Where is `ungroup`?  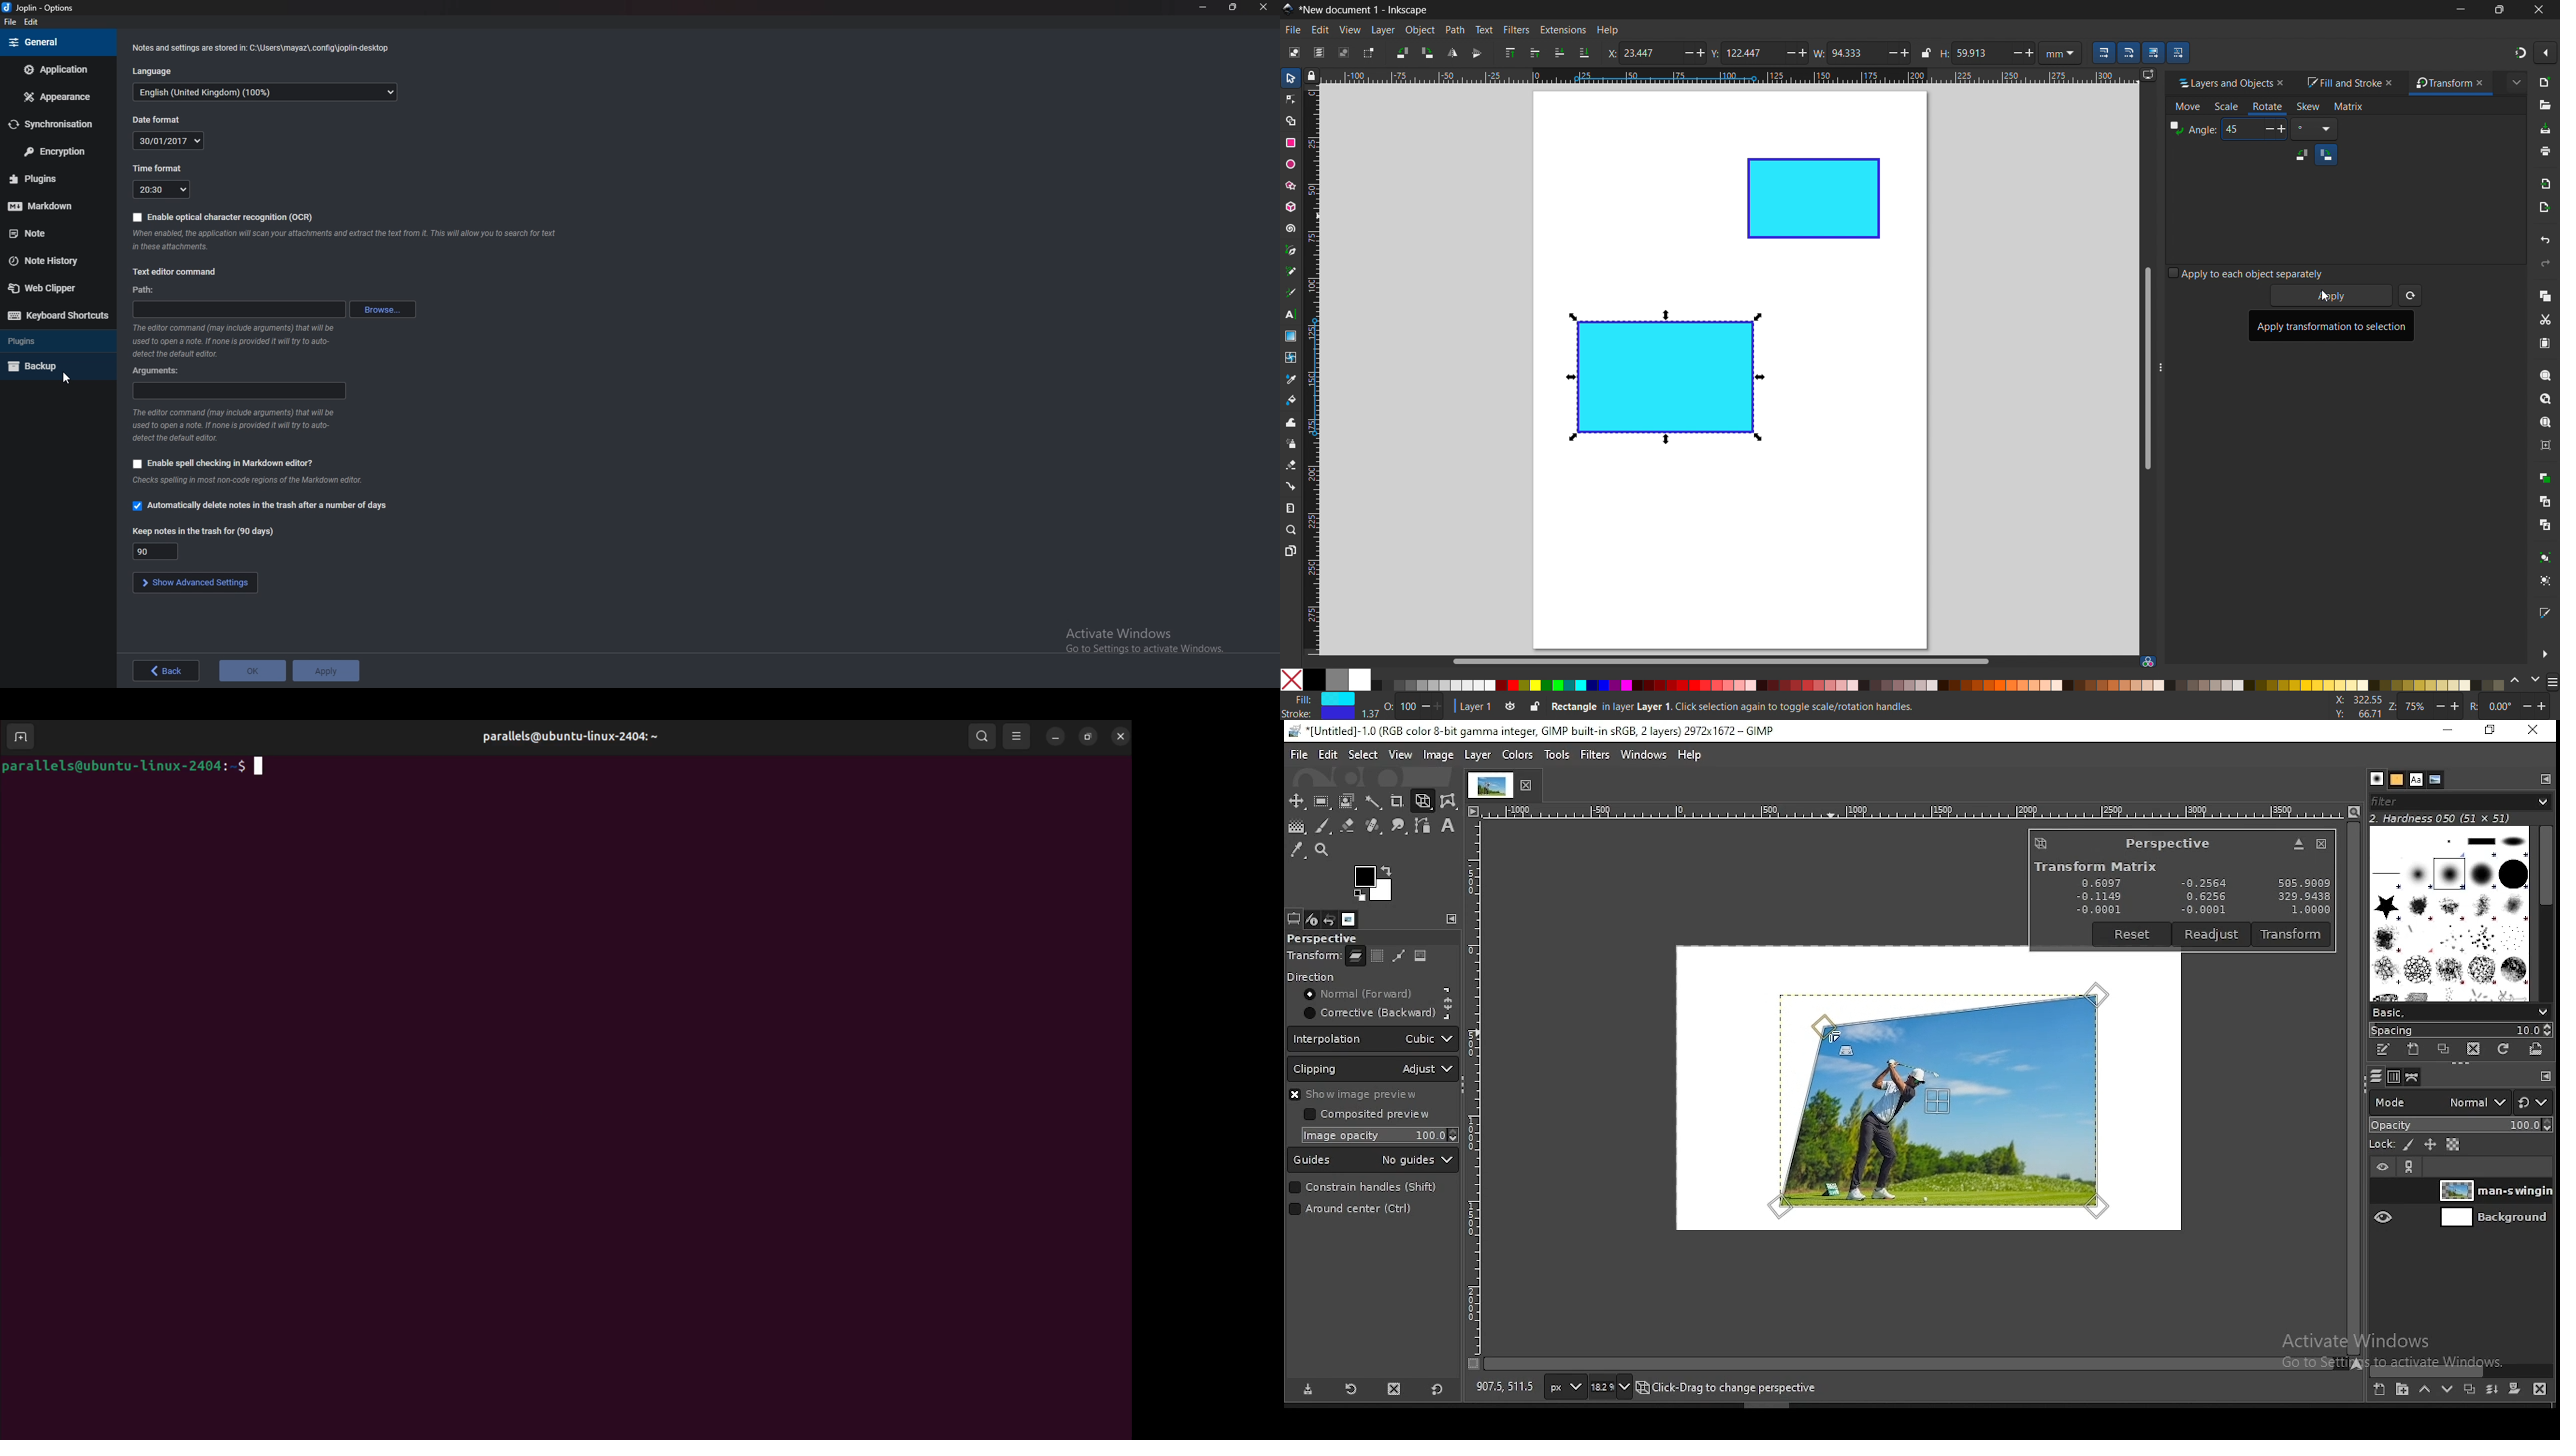
ungroup is located at coordinates (2547, 581).